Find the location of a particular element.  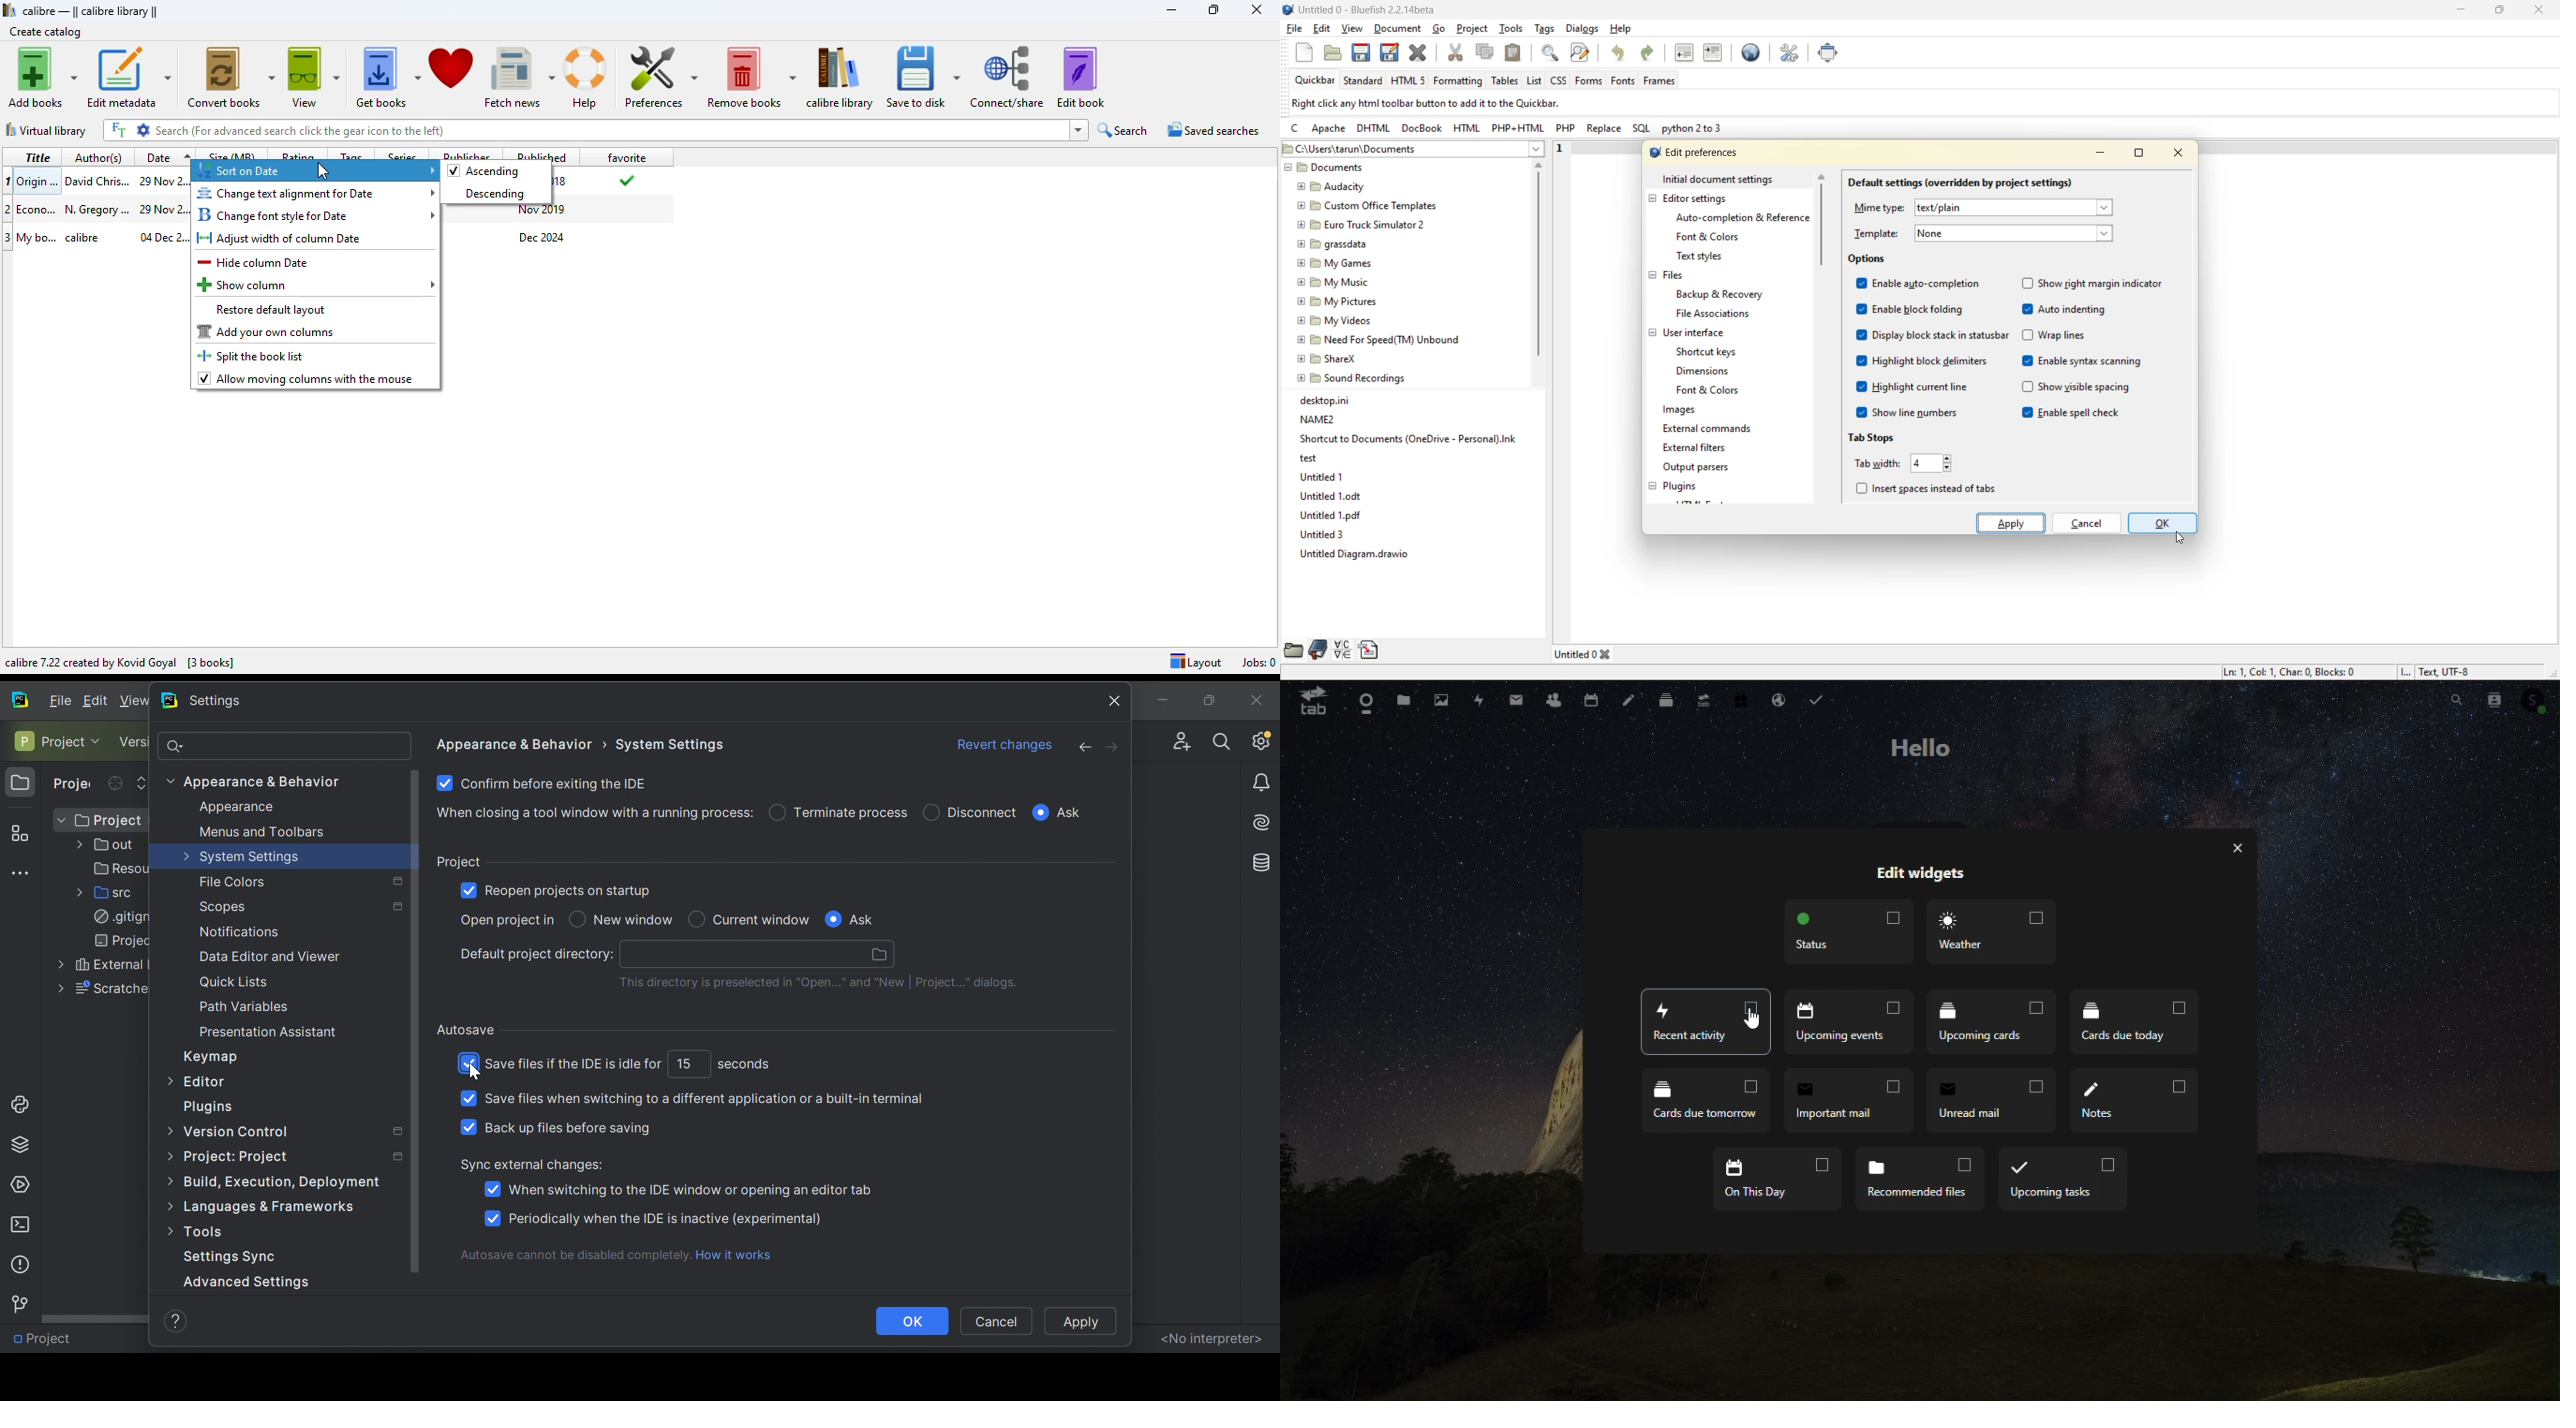

3 is located at coordinates (8, 238).